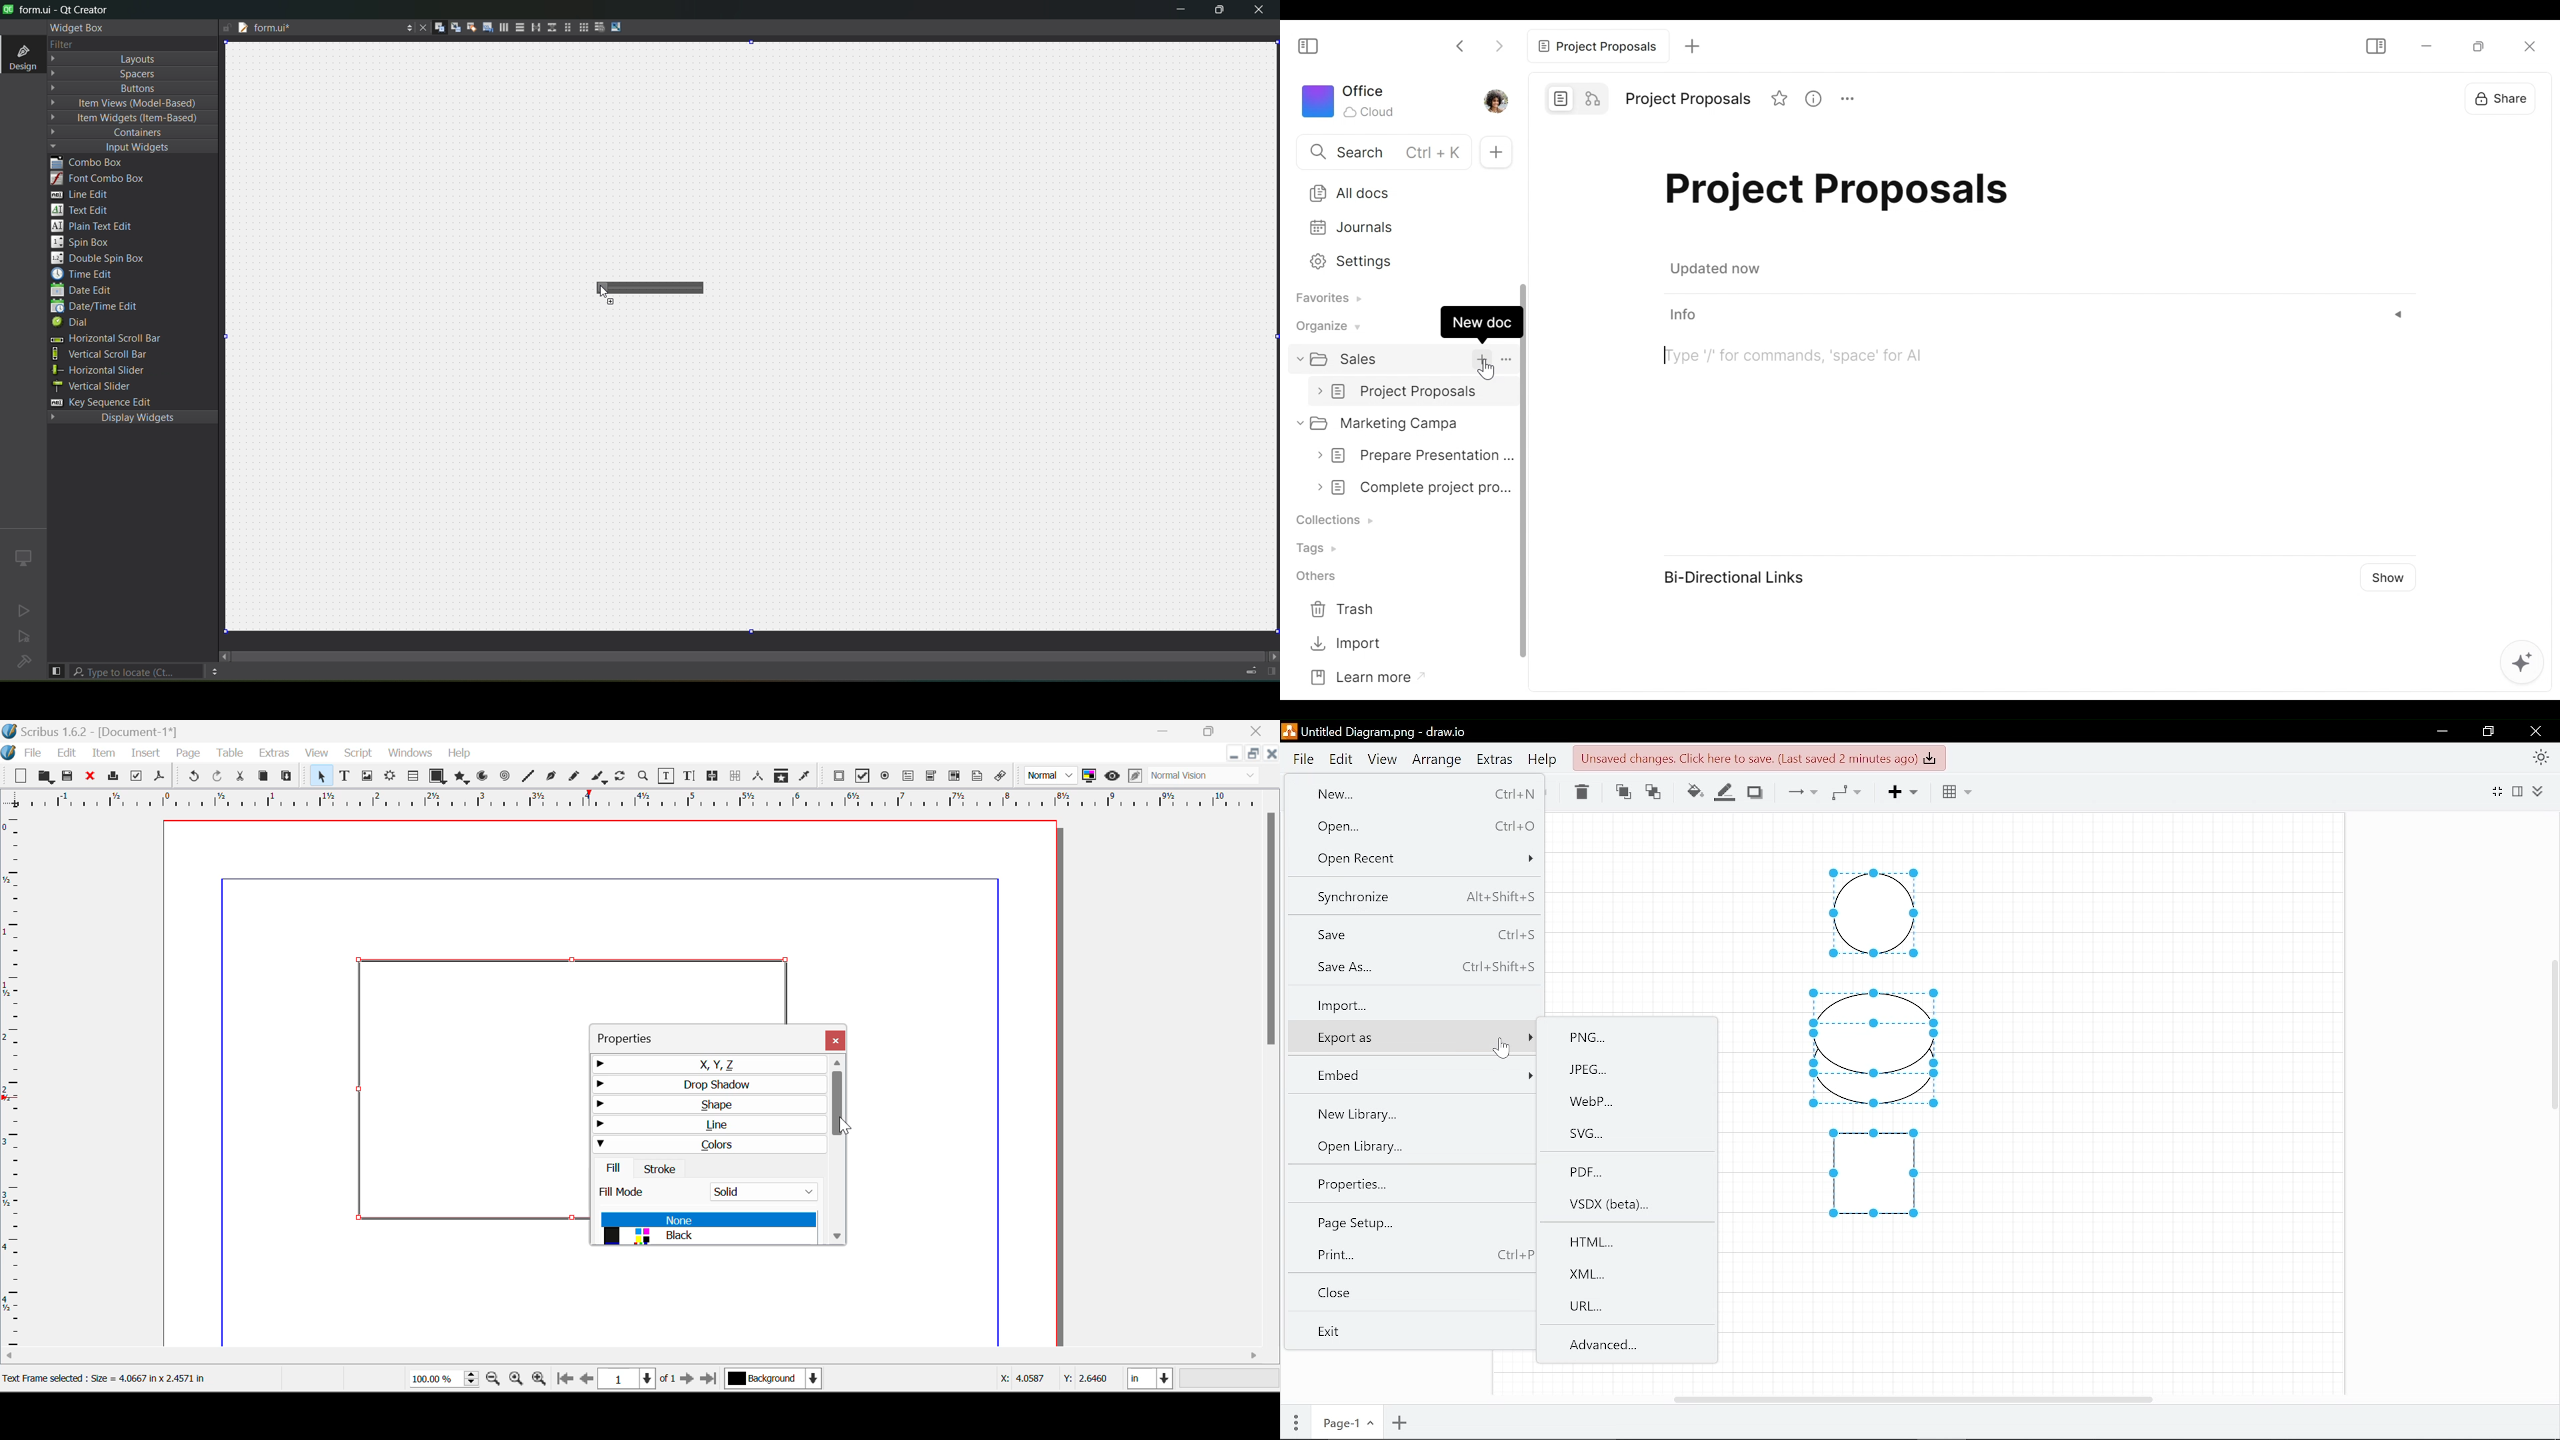 Image resolution: width=2576 pixels, height=1456 pixels. I want to click on SVG, so click(1624, 1135).